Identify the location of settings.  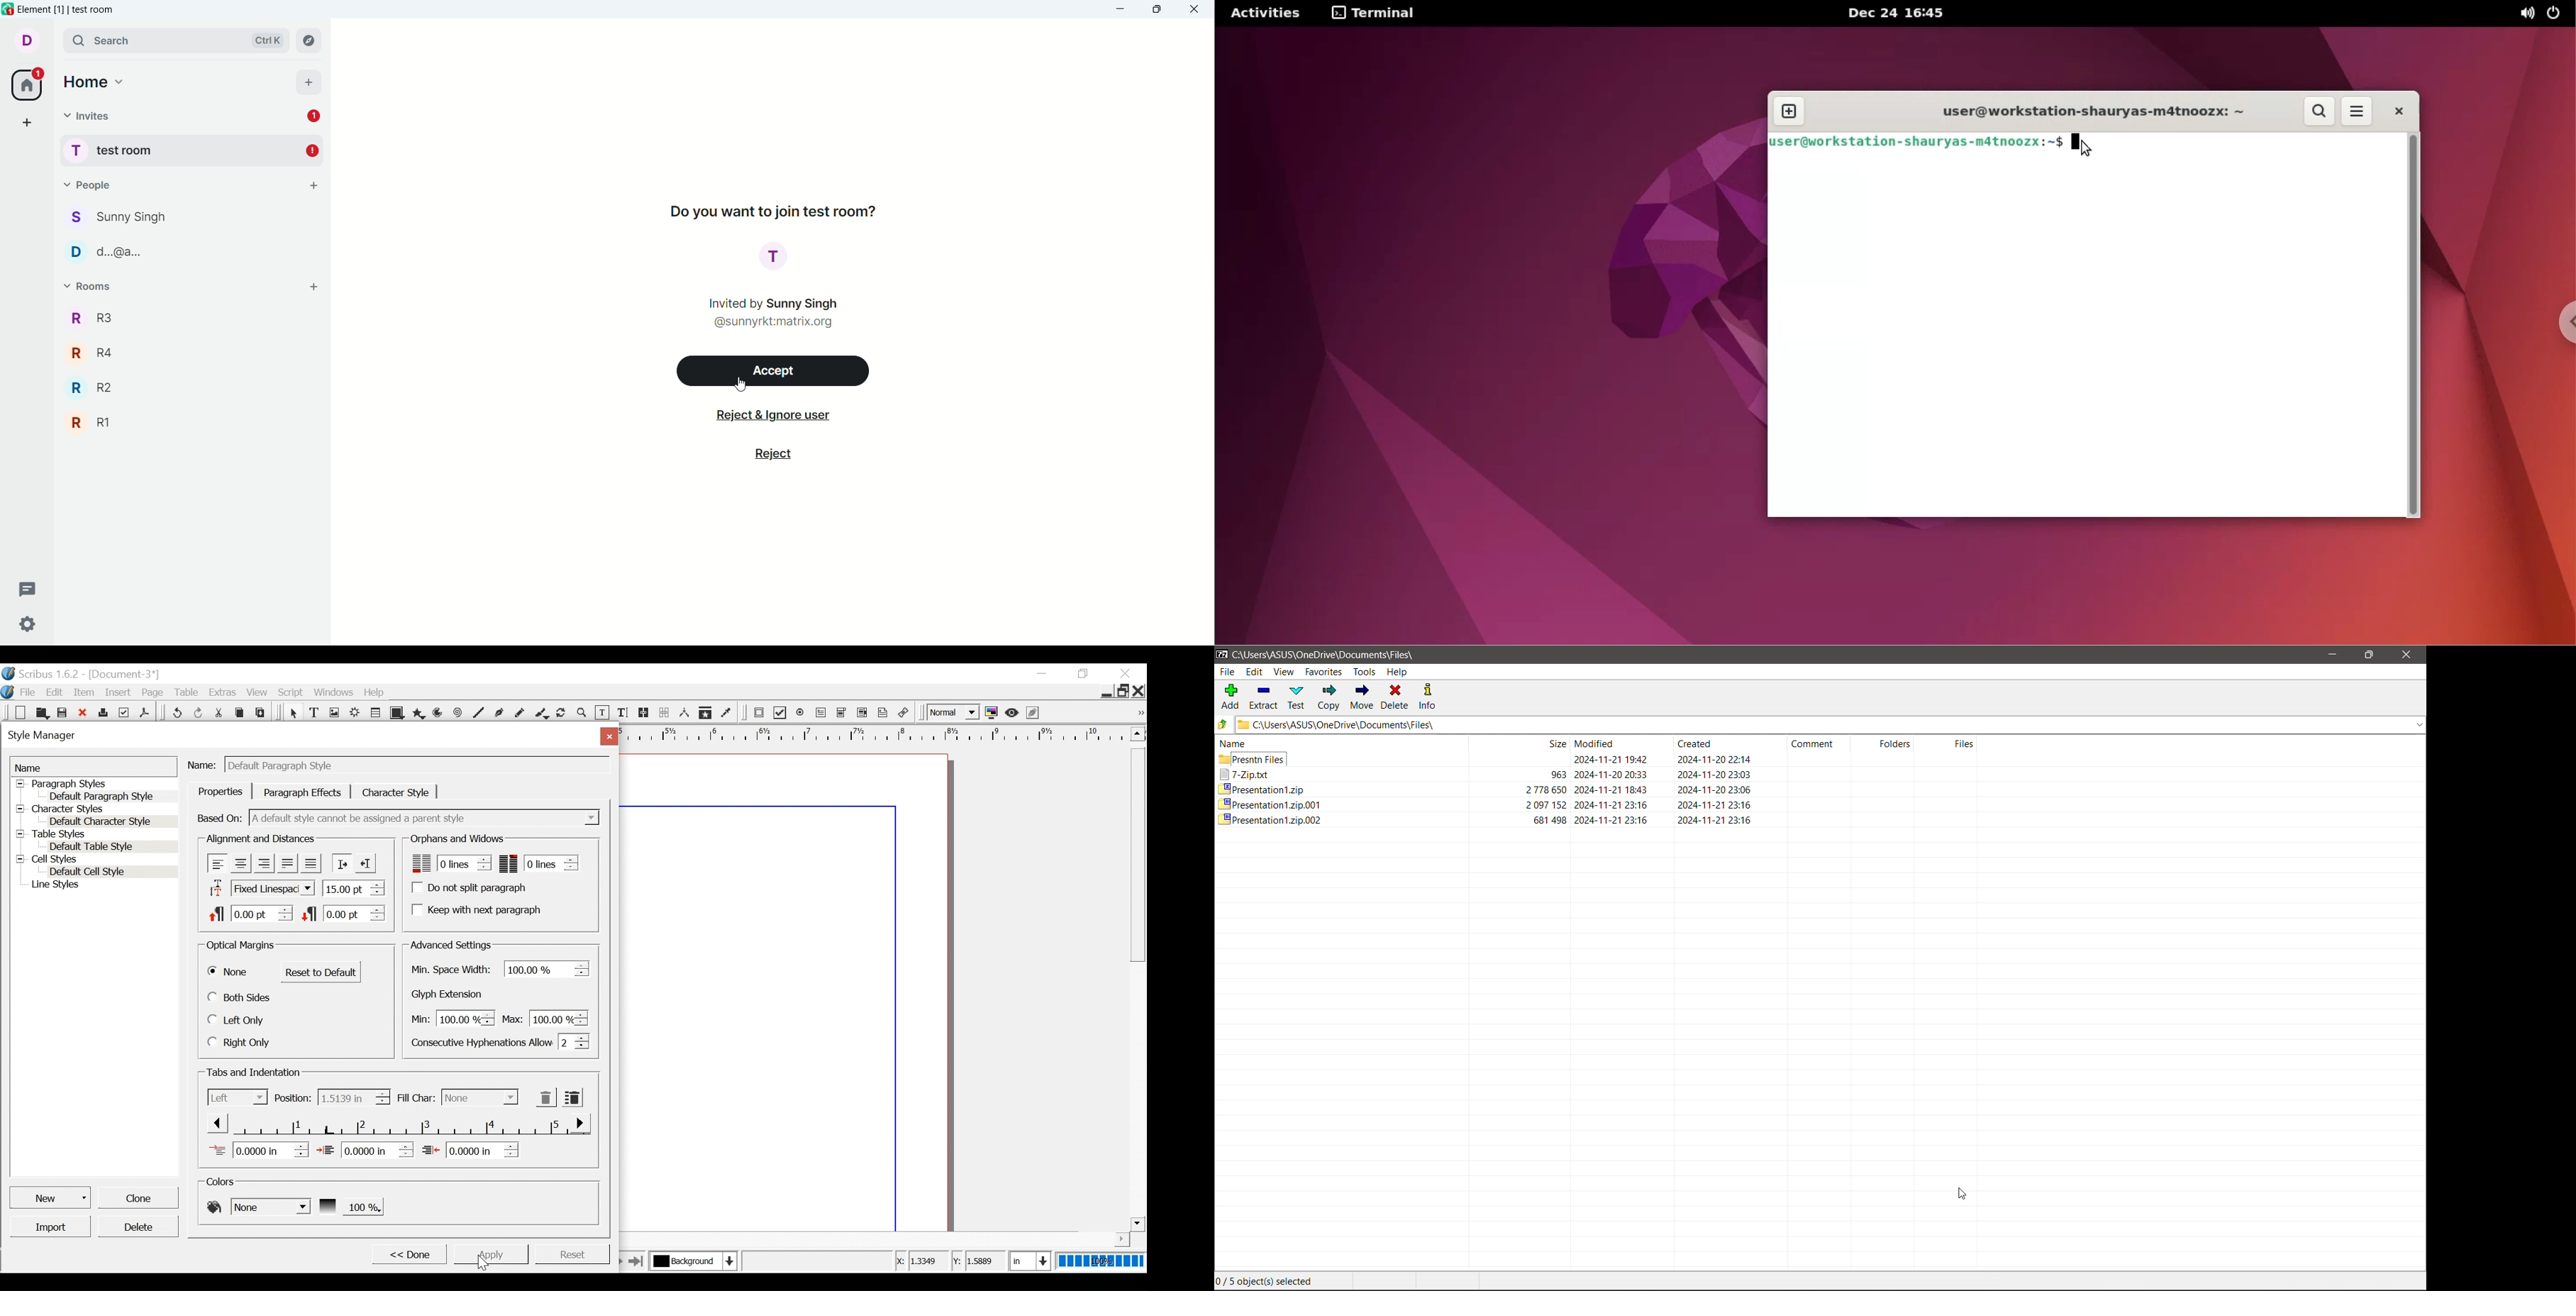
(29, 626).